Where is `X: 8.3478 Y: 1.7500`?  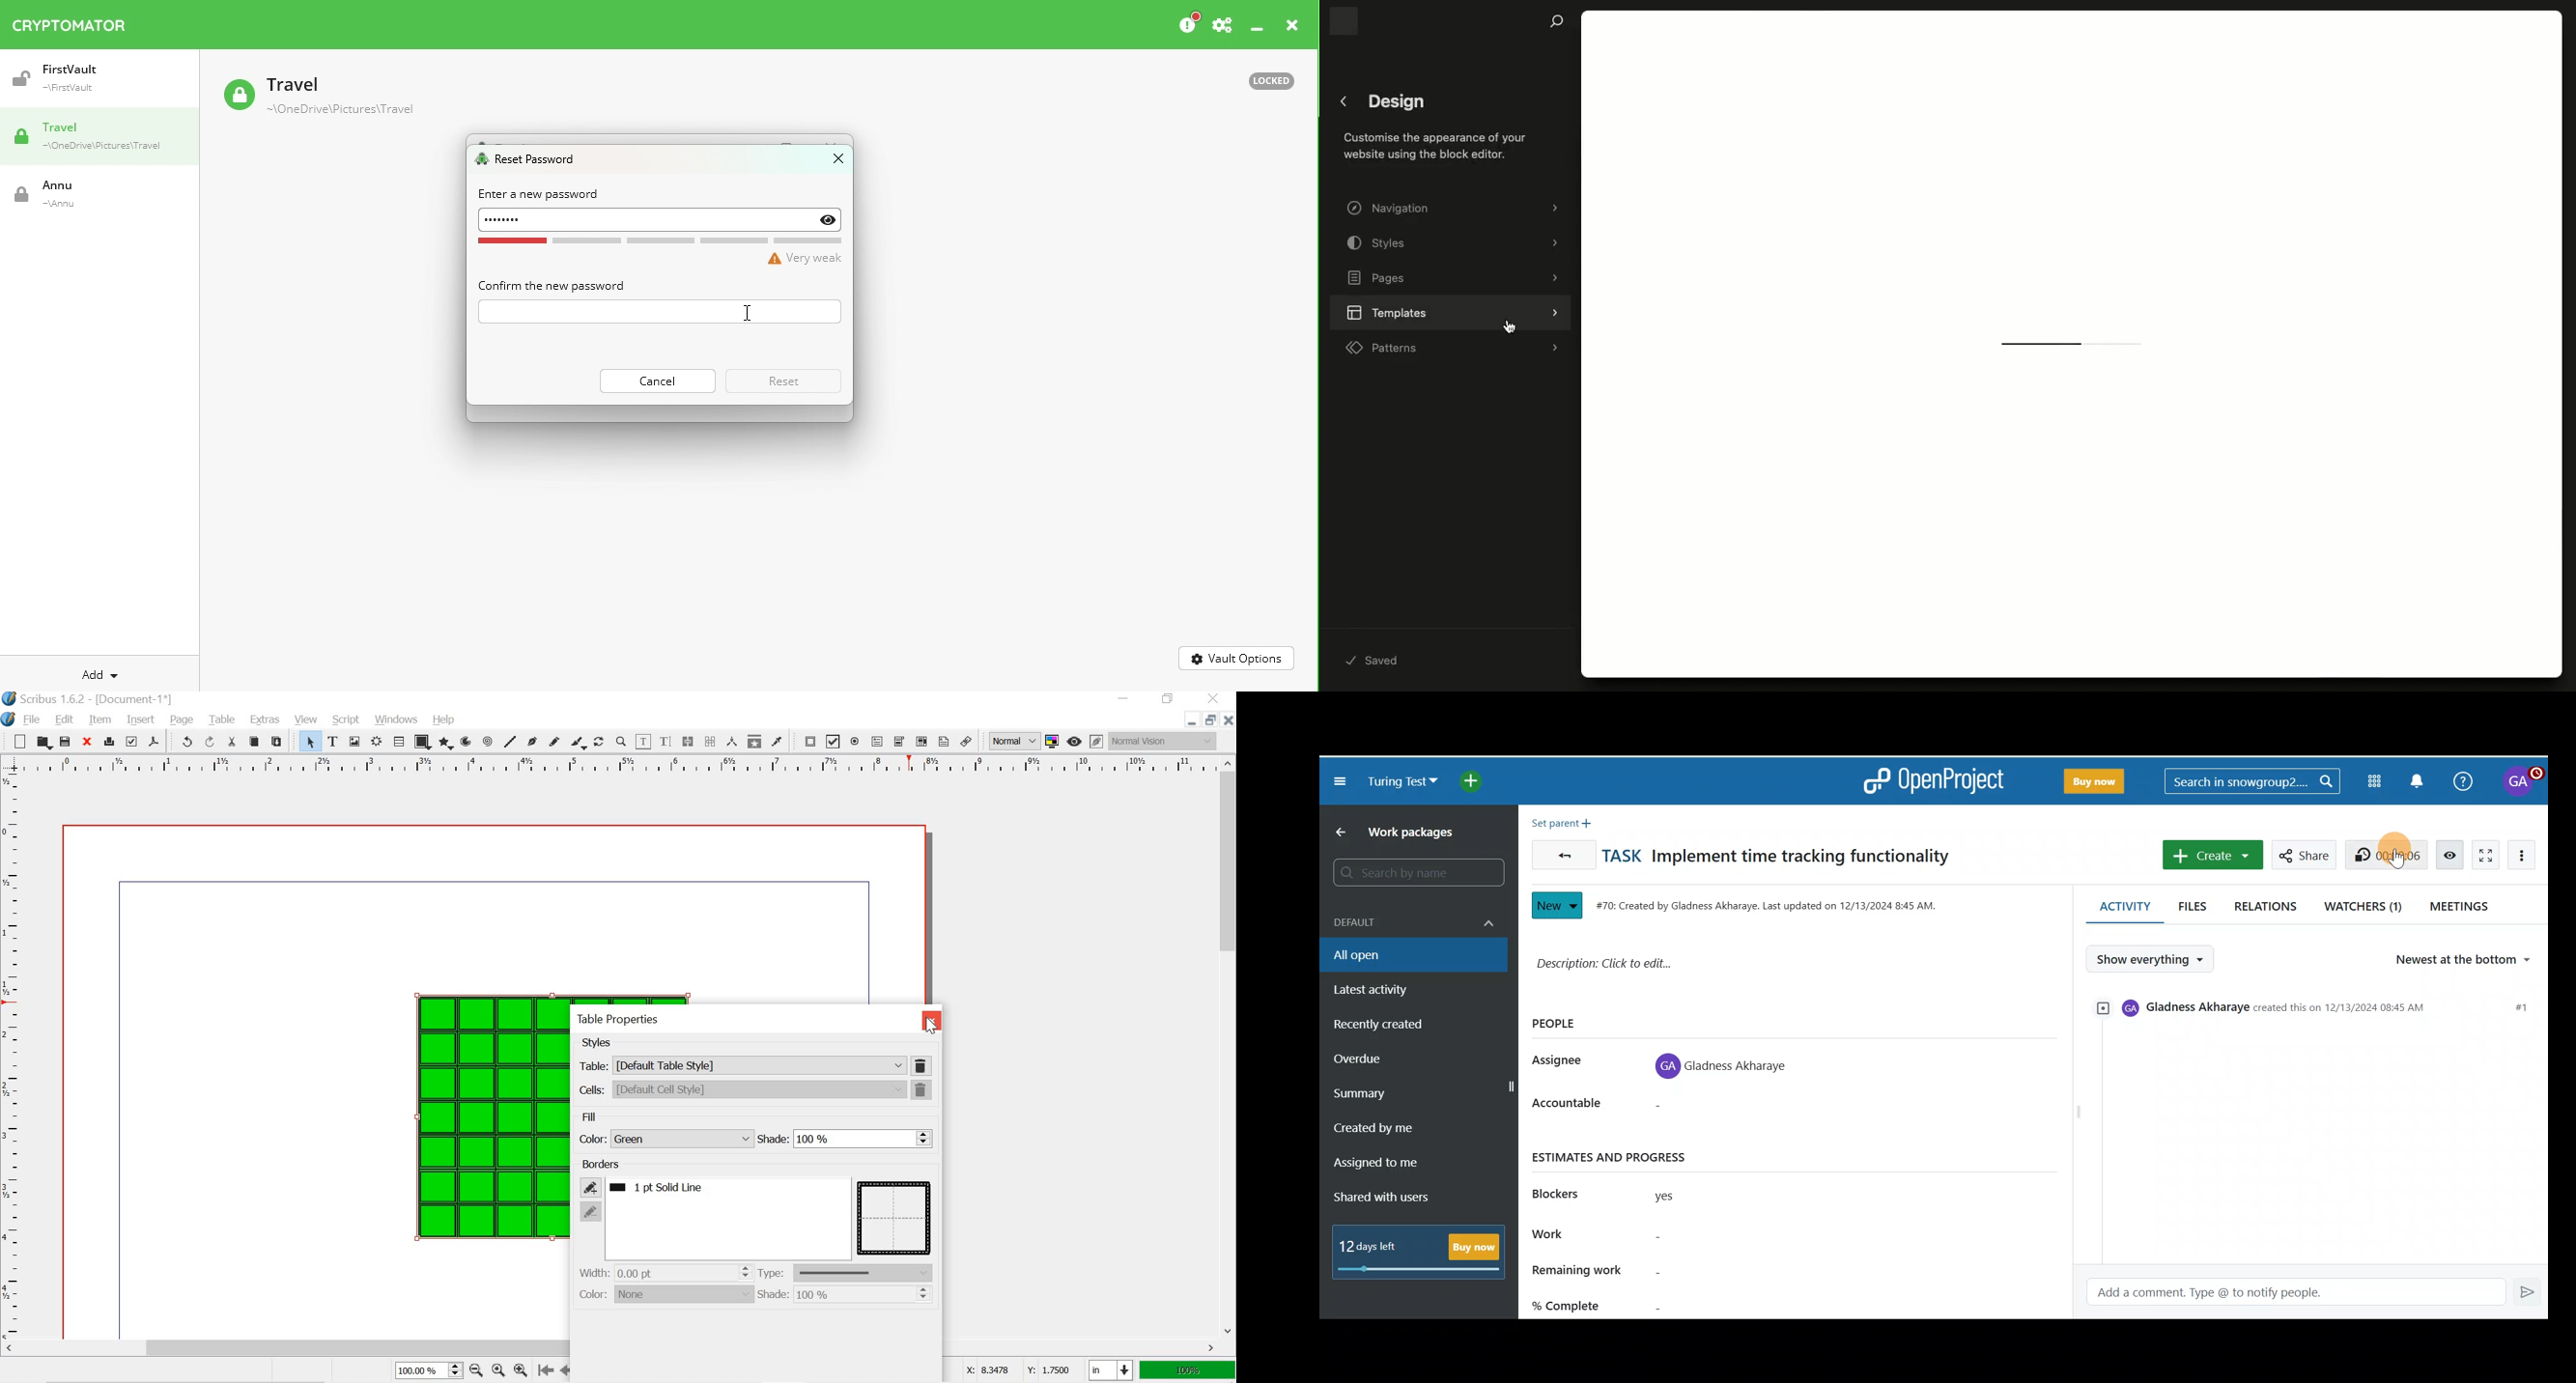
X: 8.3478 Y: 1.7500 is located at coordinates (1017, 1371).